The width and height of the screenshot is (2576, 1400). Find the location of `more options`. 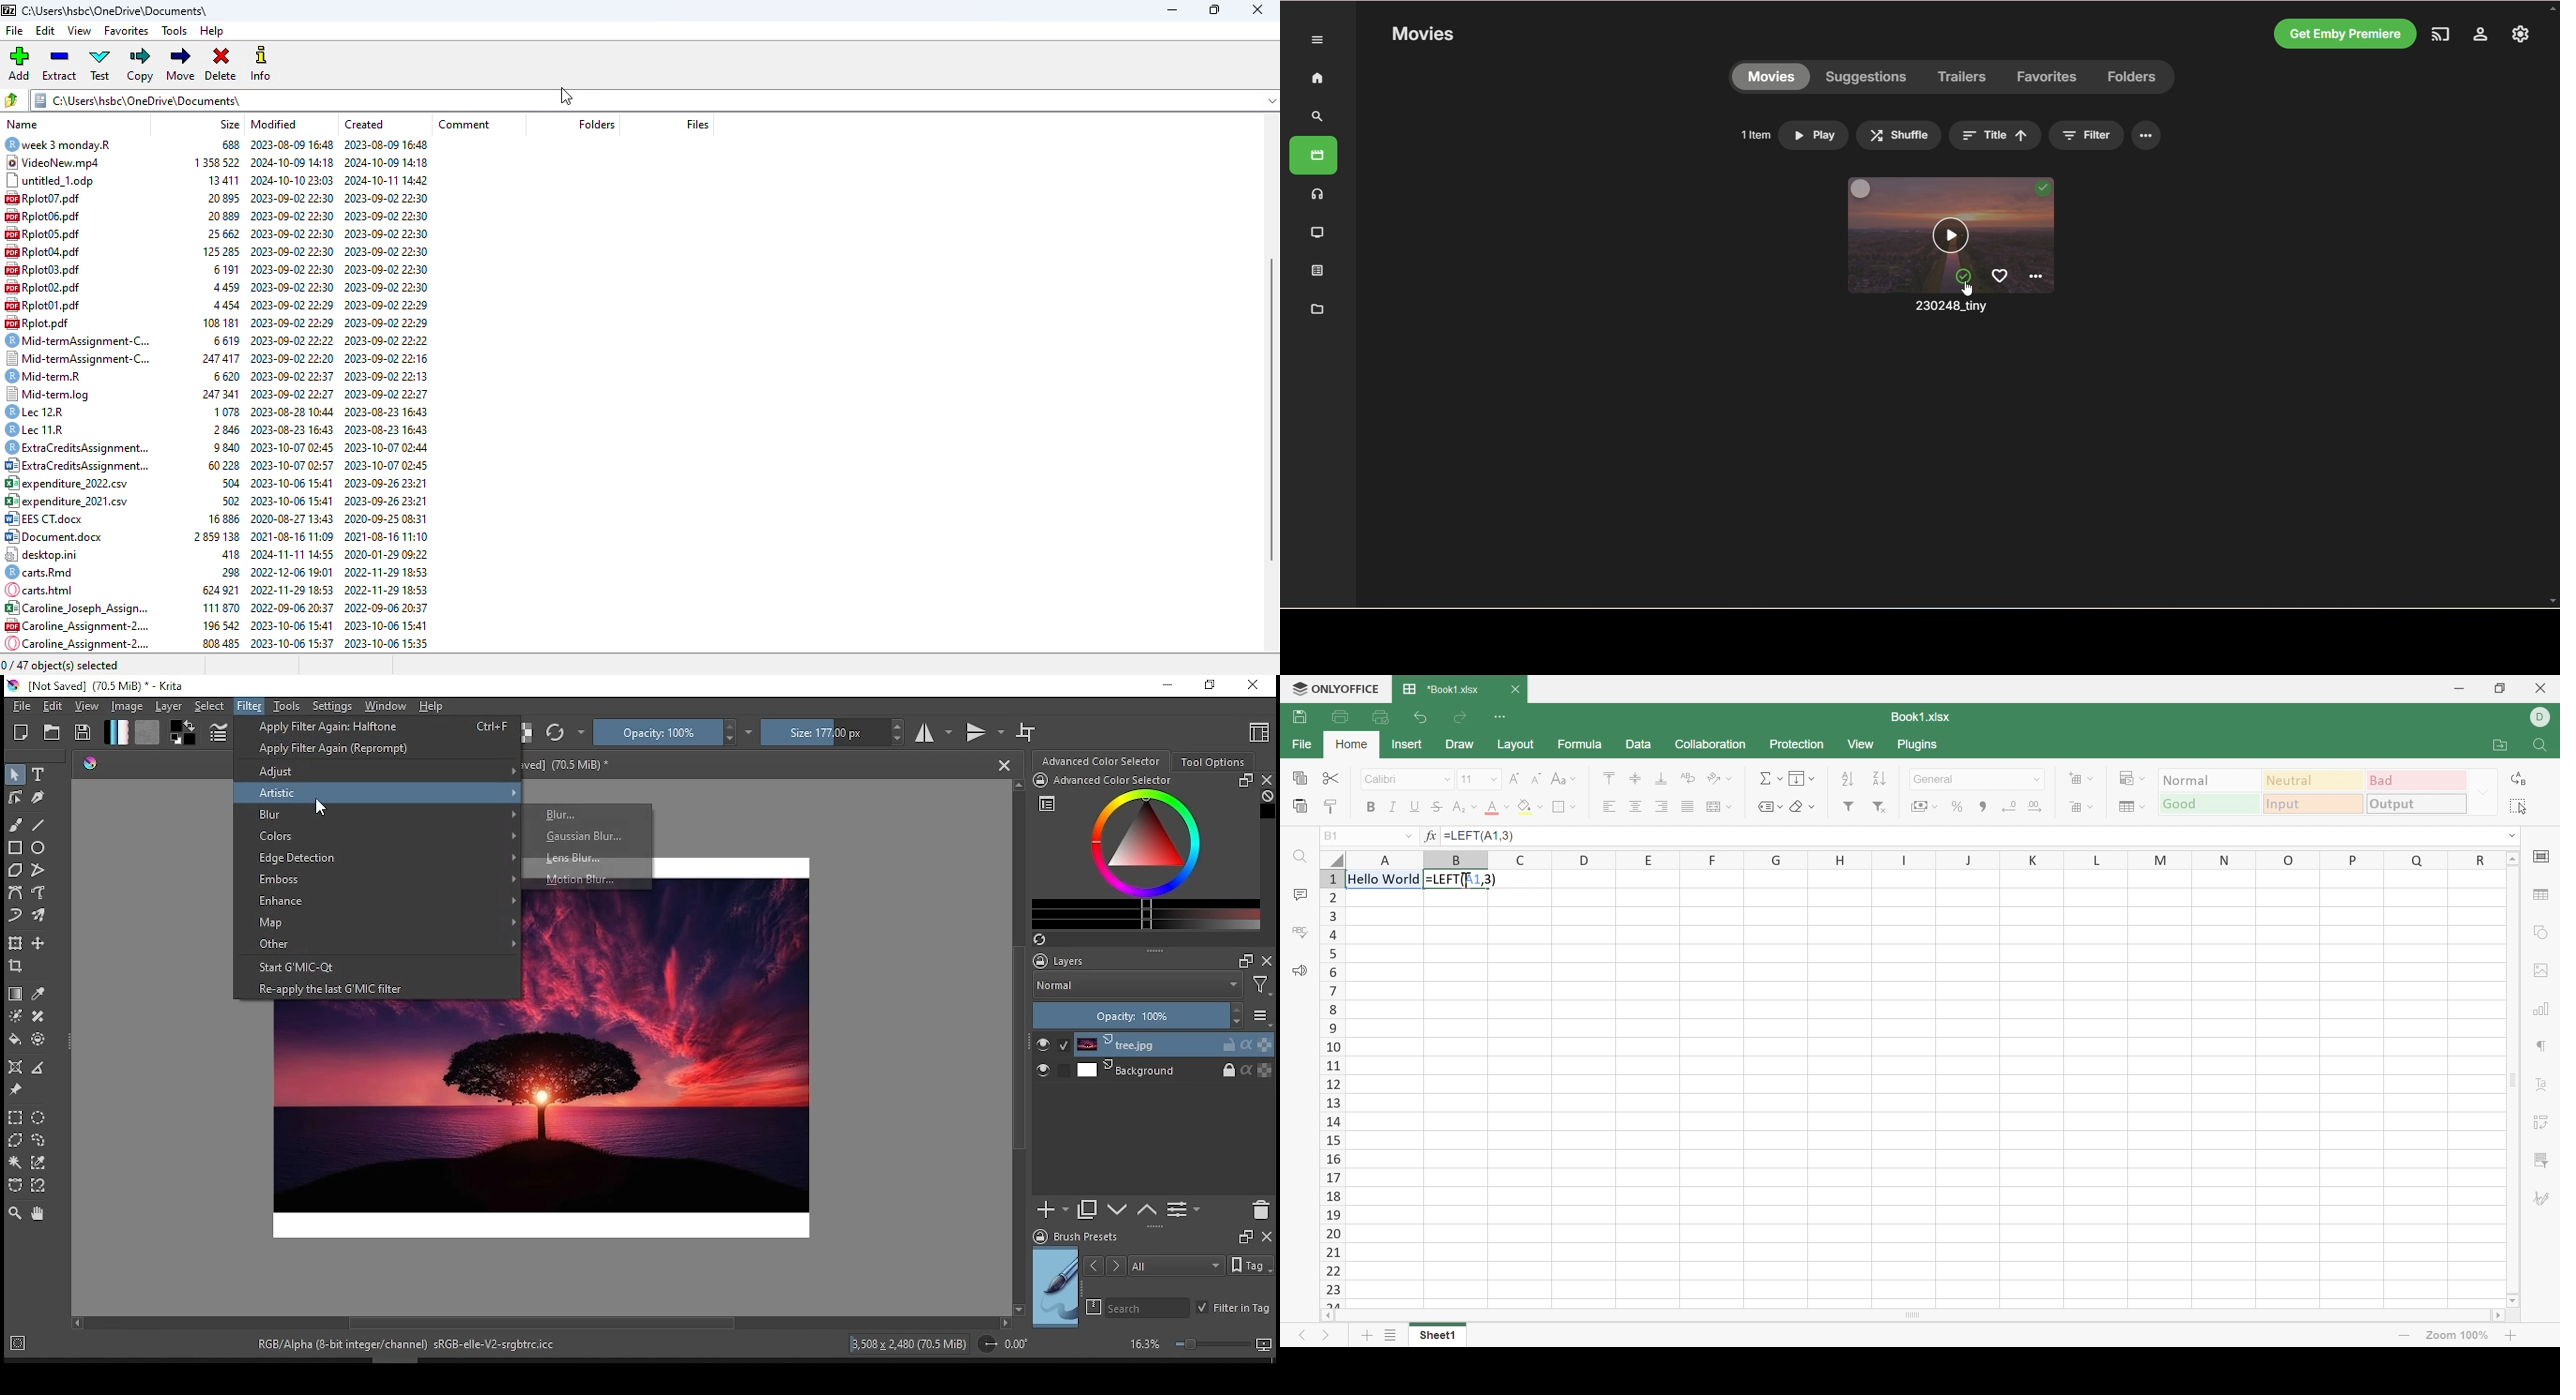

more options is located at coordinates (1262, 1016).